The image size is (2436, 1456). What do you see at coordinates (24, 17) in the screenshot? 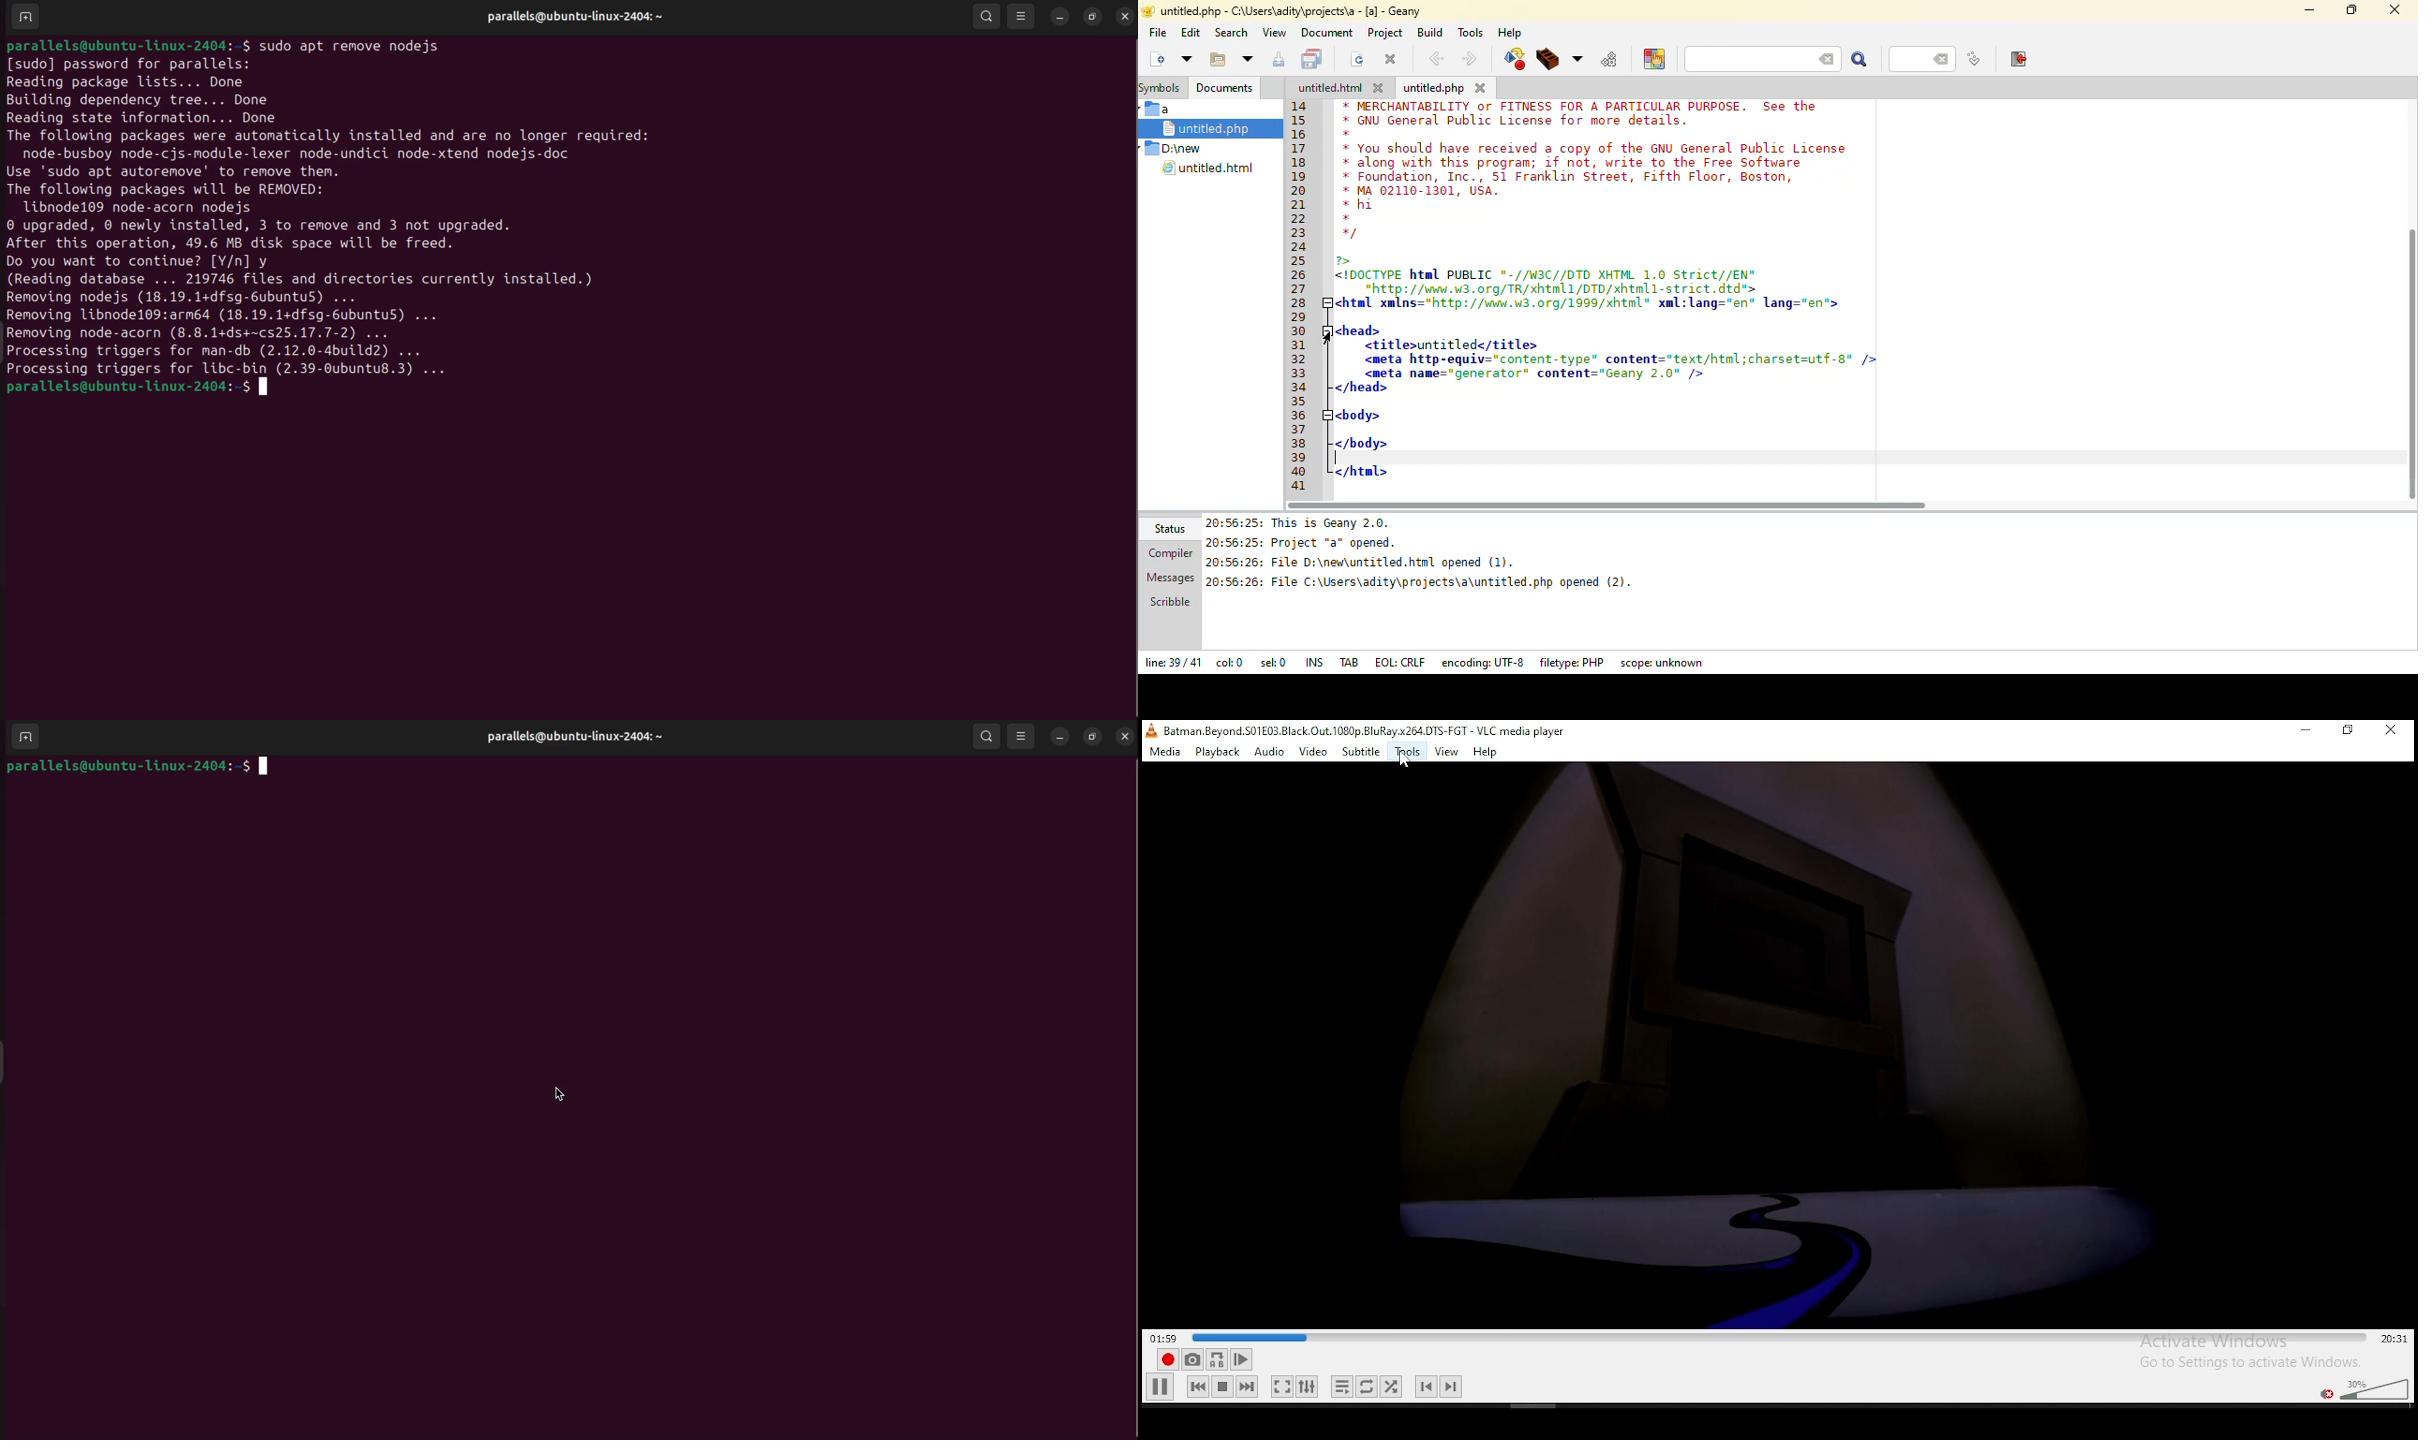
I see `add terminal` at bounding box center [24, 17].